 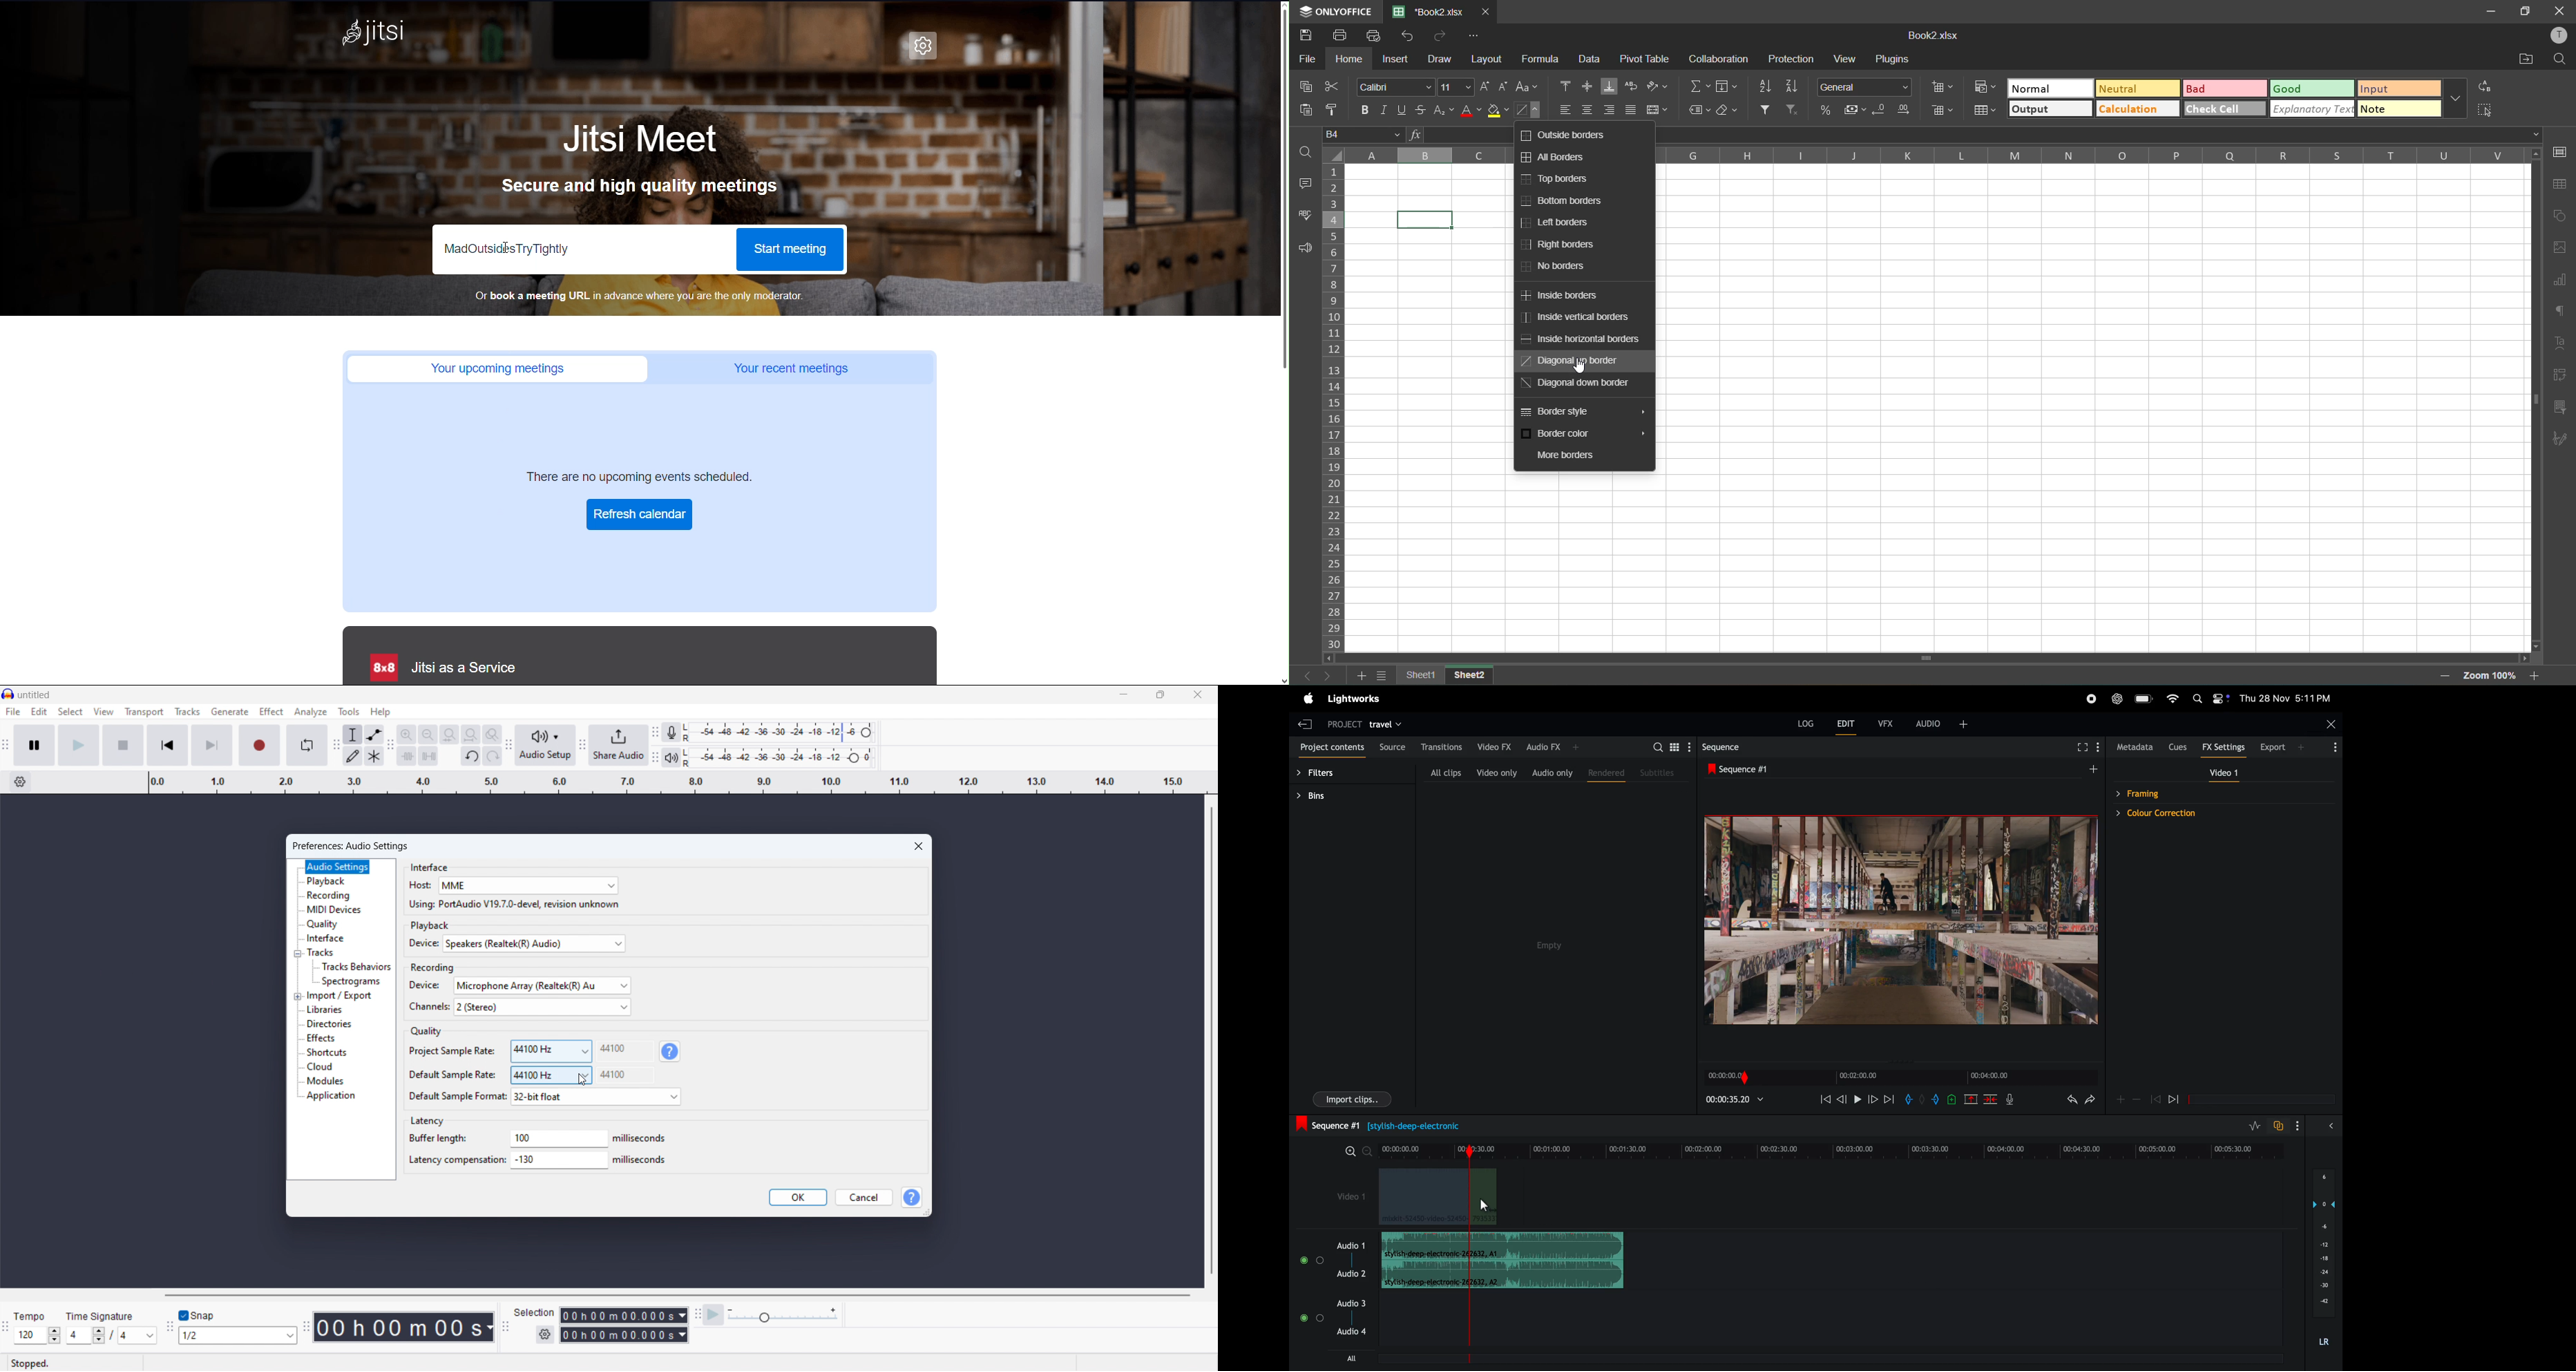 I want to click on accounting, so click(x=1856, y=111).